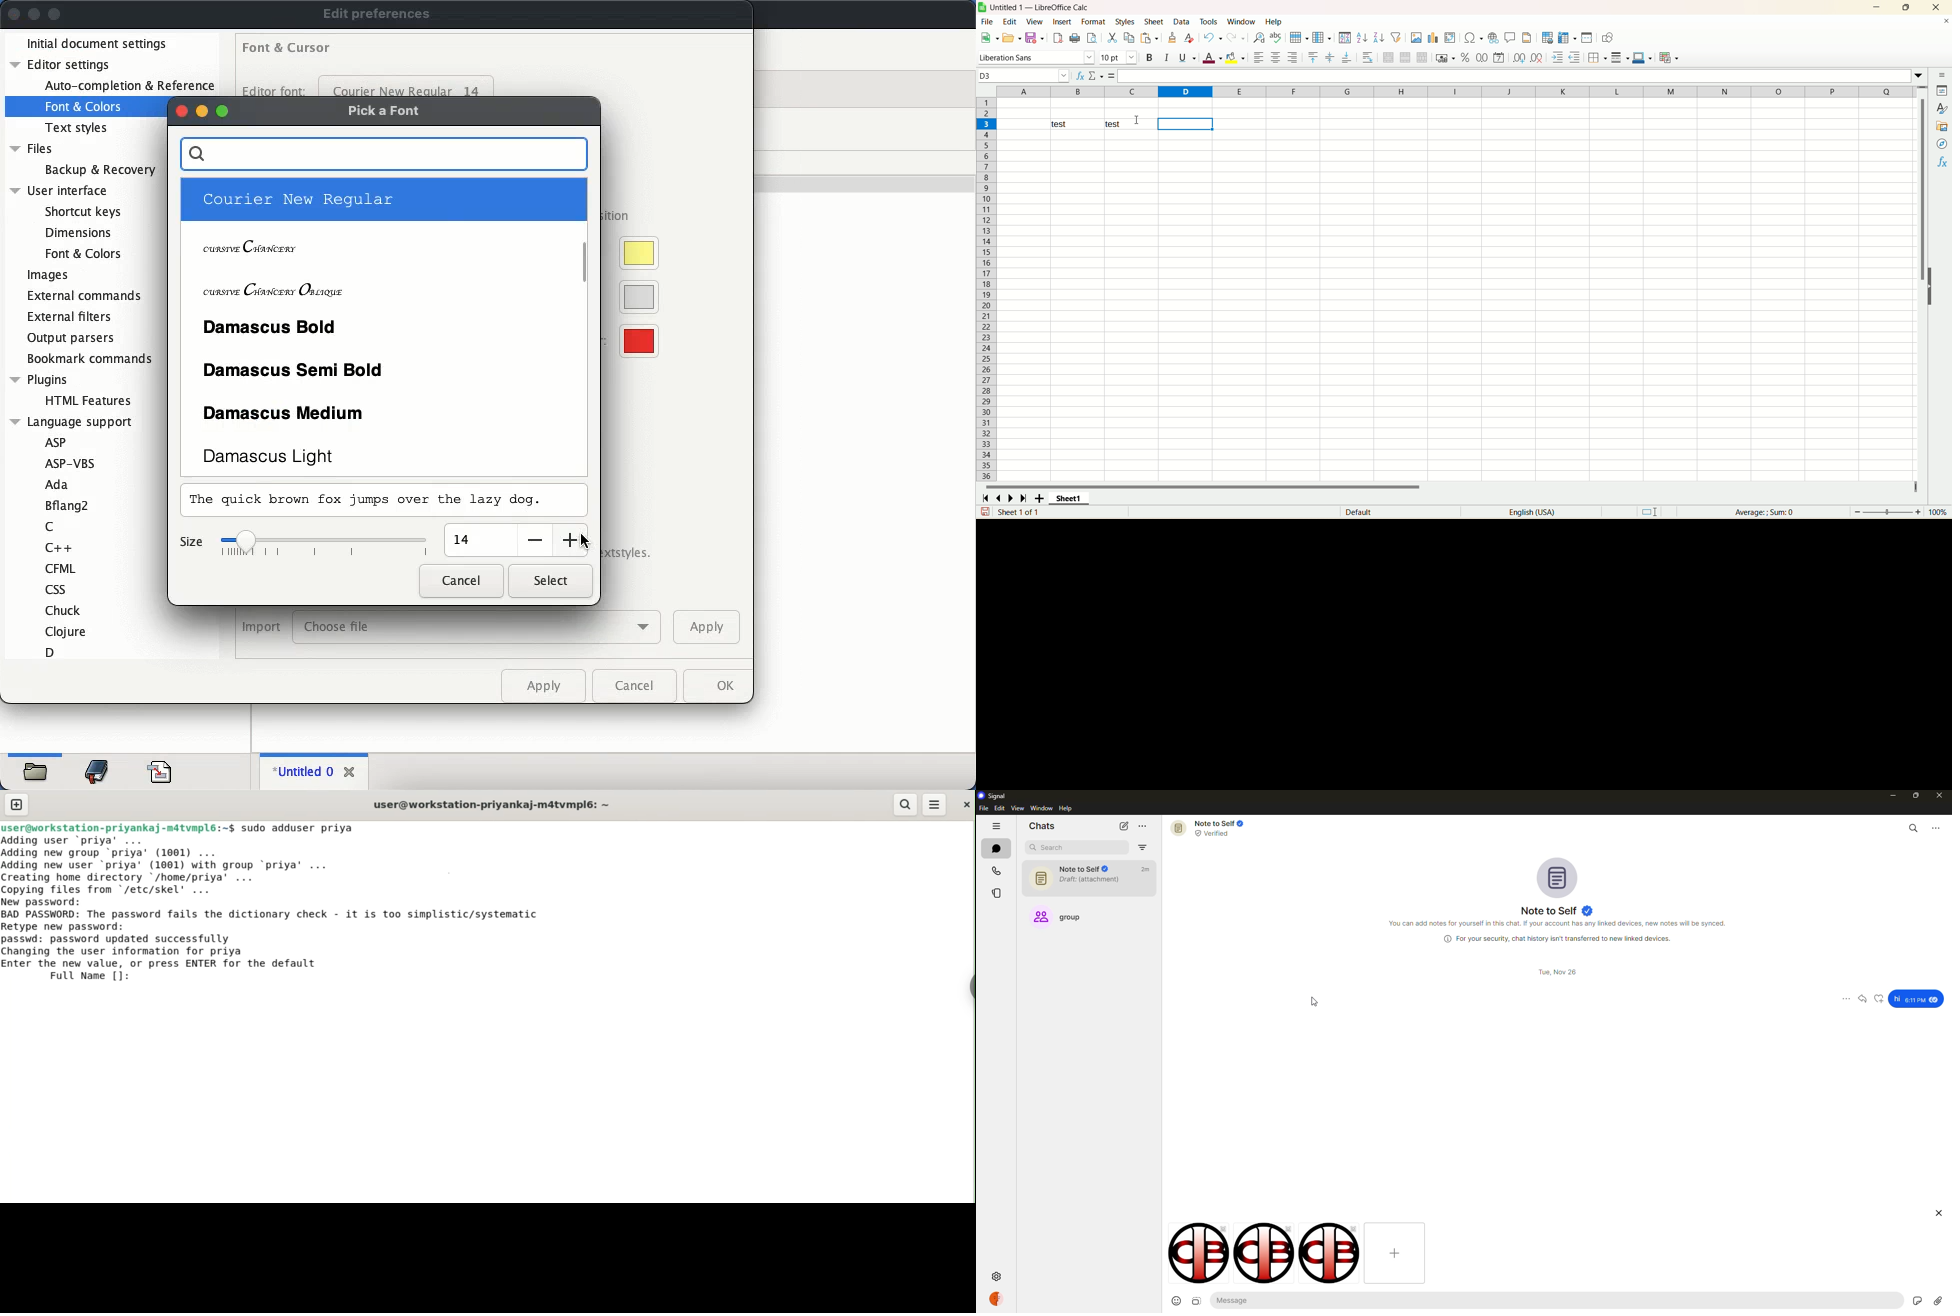 The image size is (1960, 1316). What do you see at coordinates (407, 85) in the screenshot?
I see `courier new regular` at bounding box center [407, 85].